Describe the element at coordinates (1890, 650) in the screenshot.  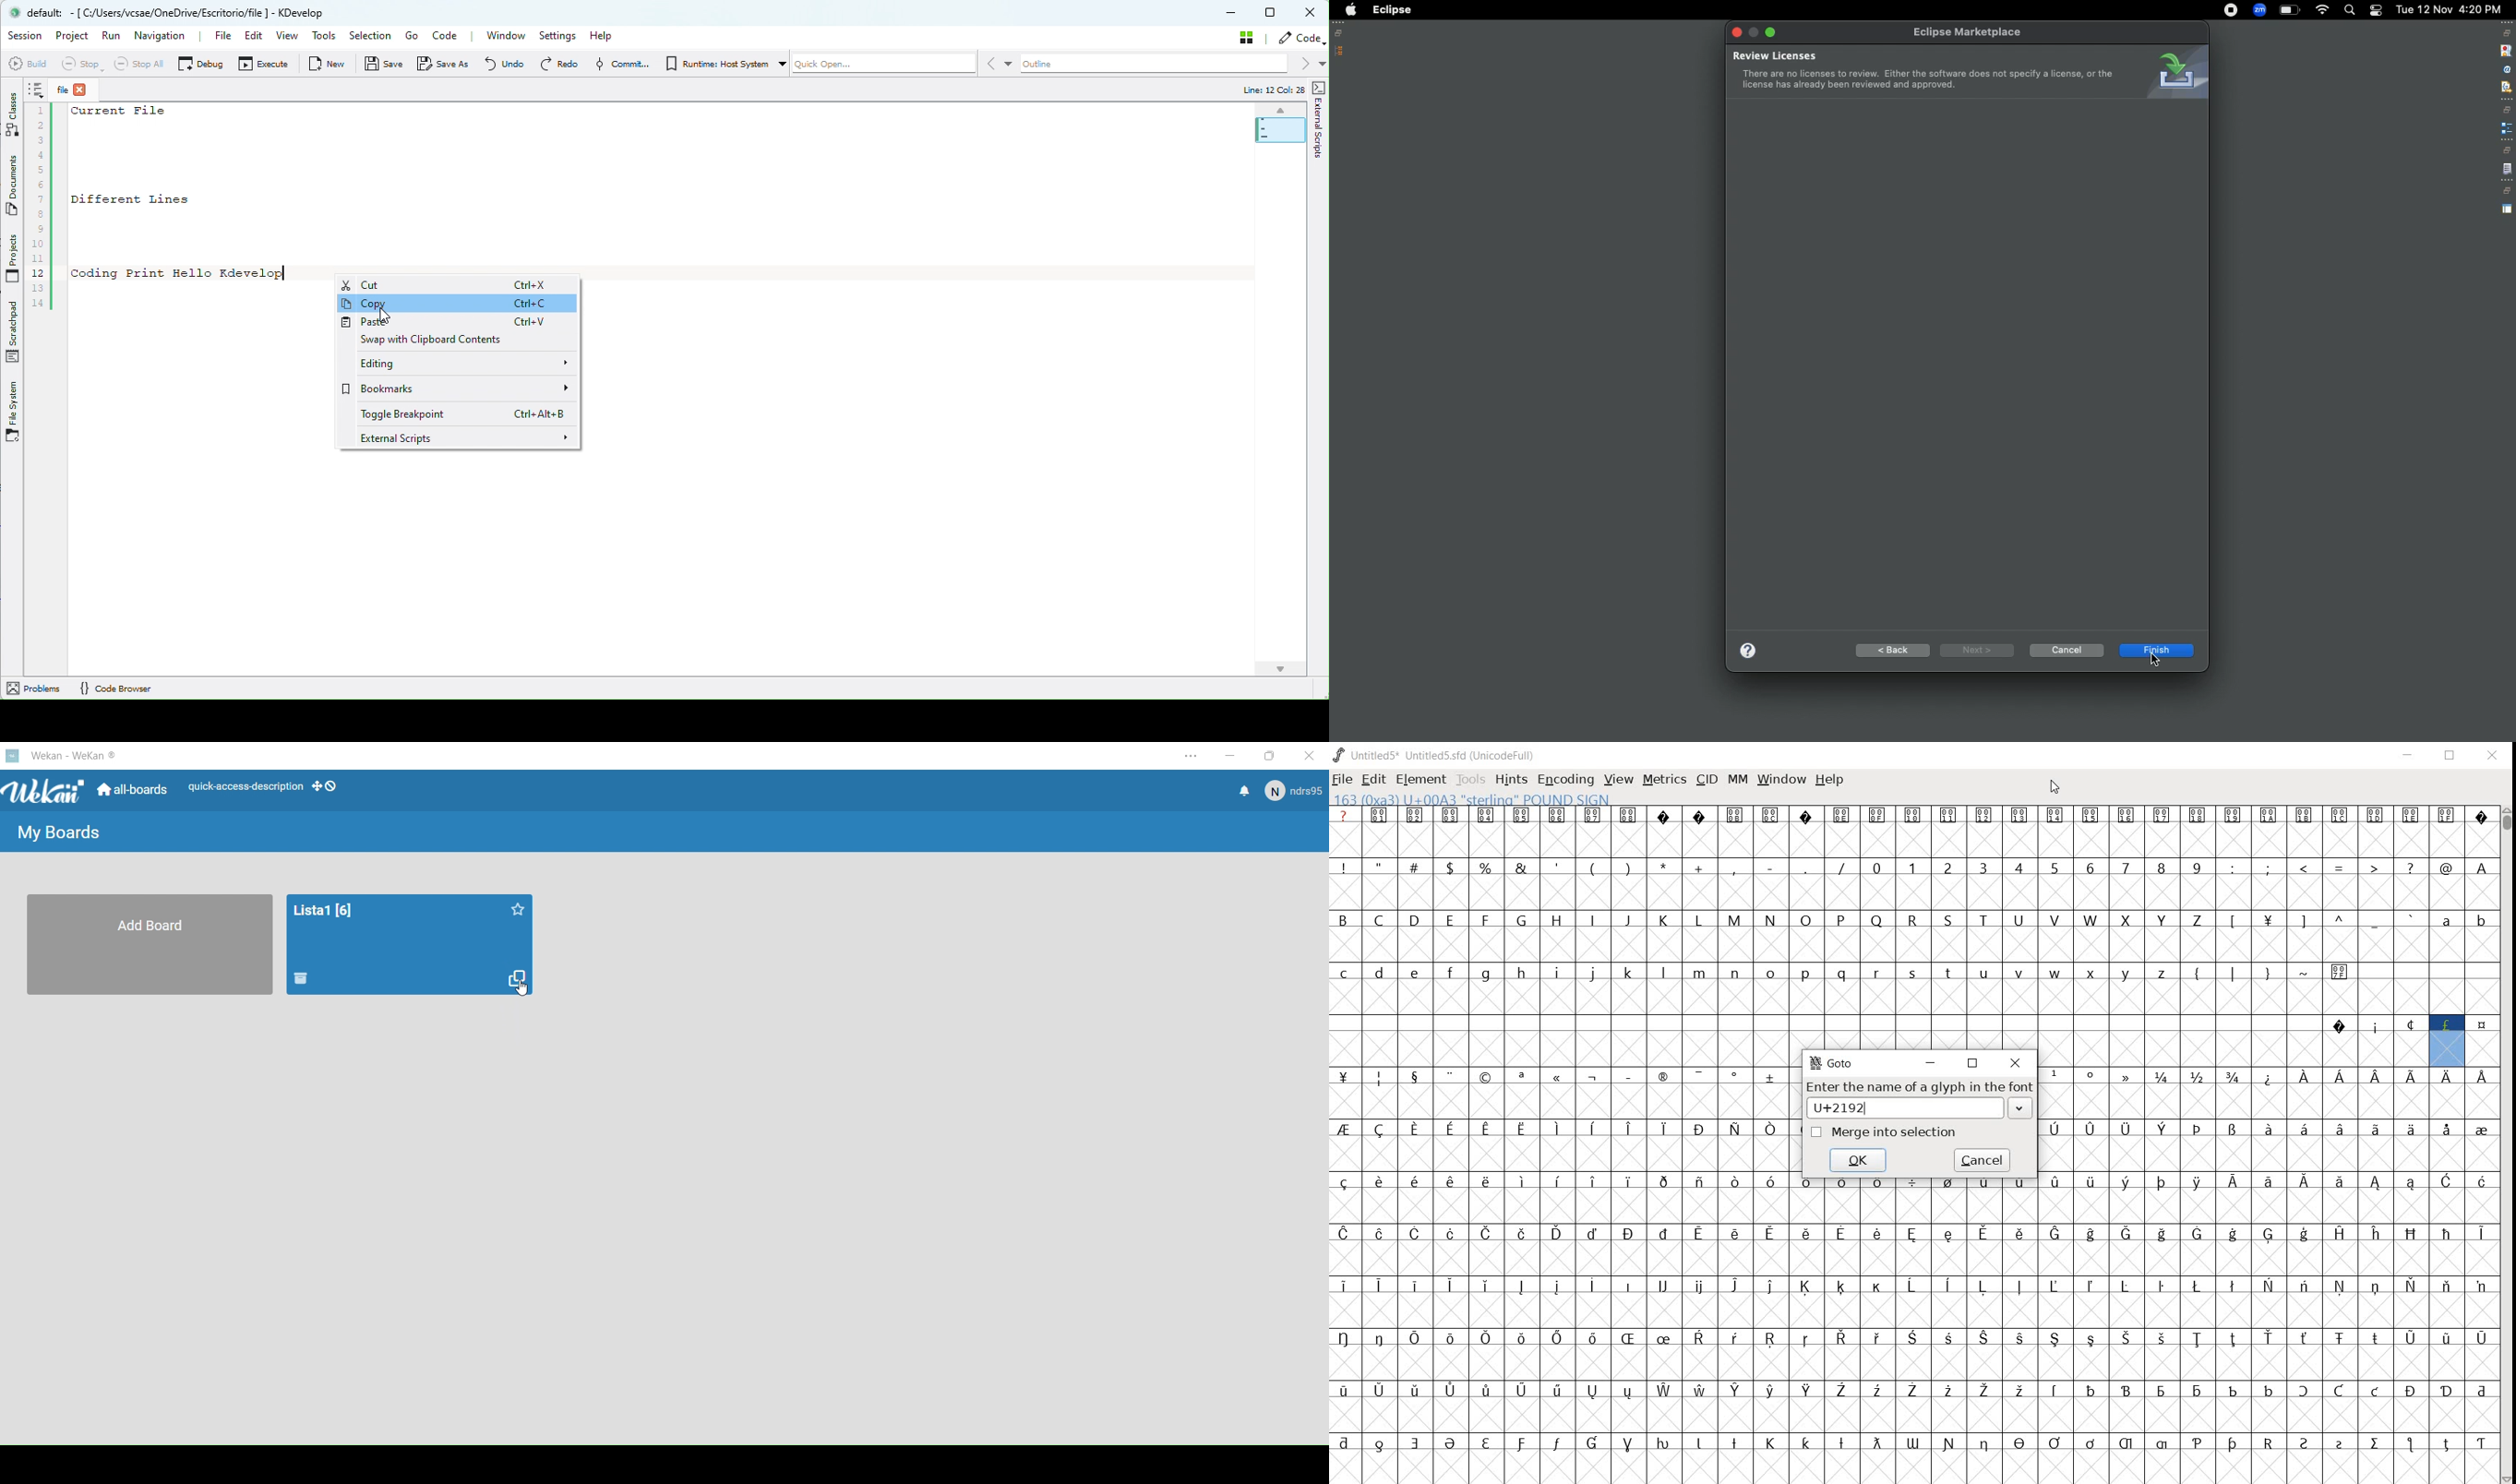
I see `Back` at that location.